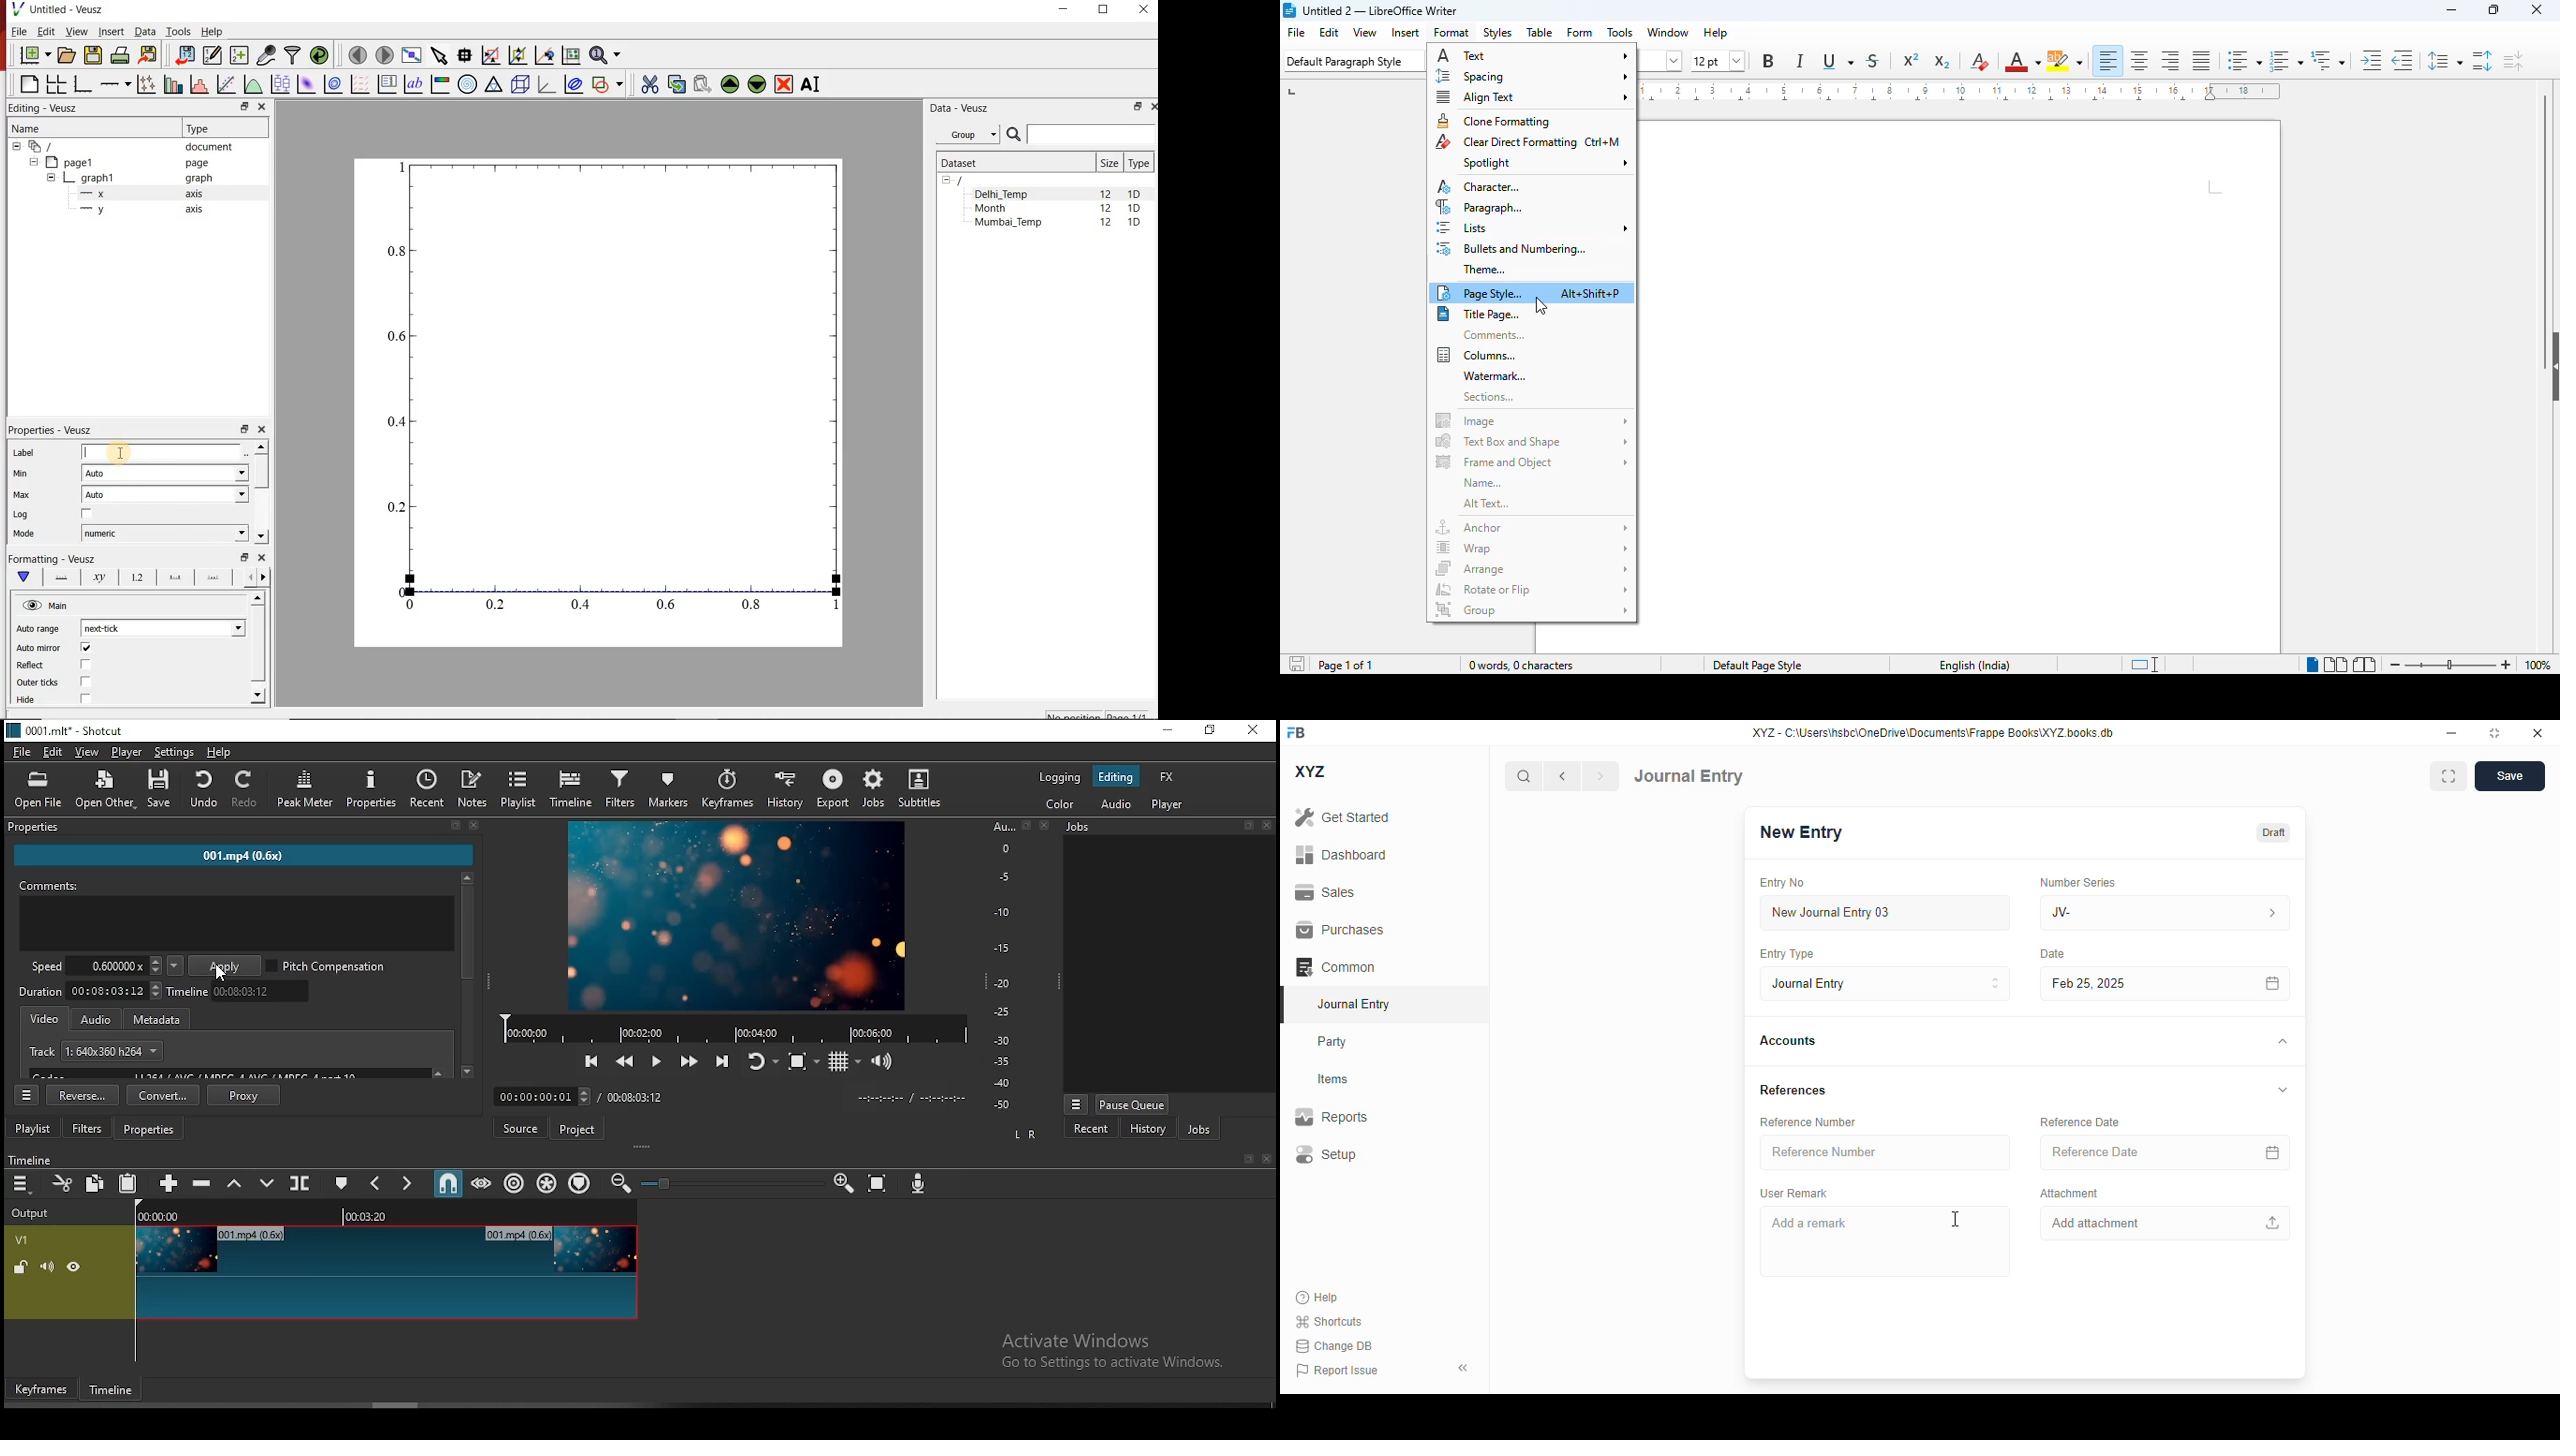 This screenshot has height=1456, width=2576. Describe the element at coordinates (1243, 1159) in the screenshot. I see `bookmark` at that location.